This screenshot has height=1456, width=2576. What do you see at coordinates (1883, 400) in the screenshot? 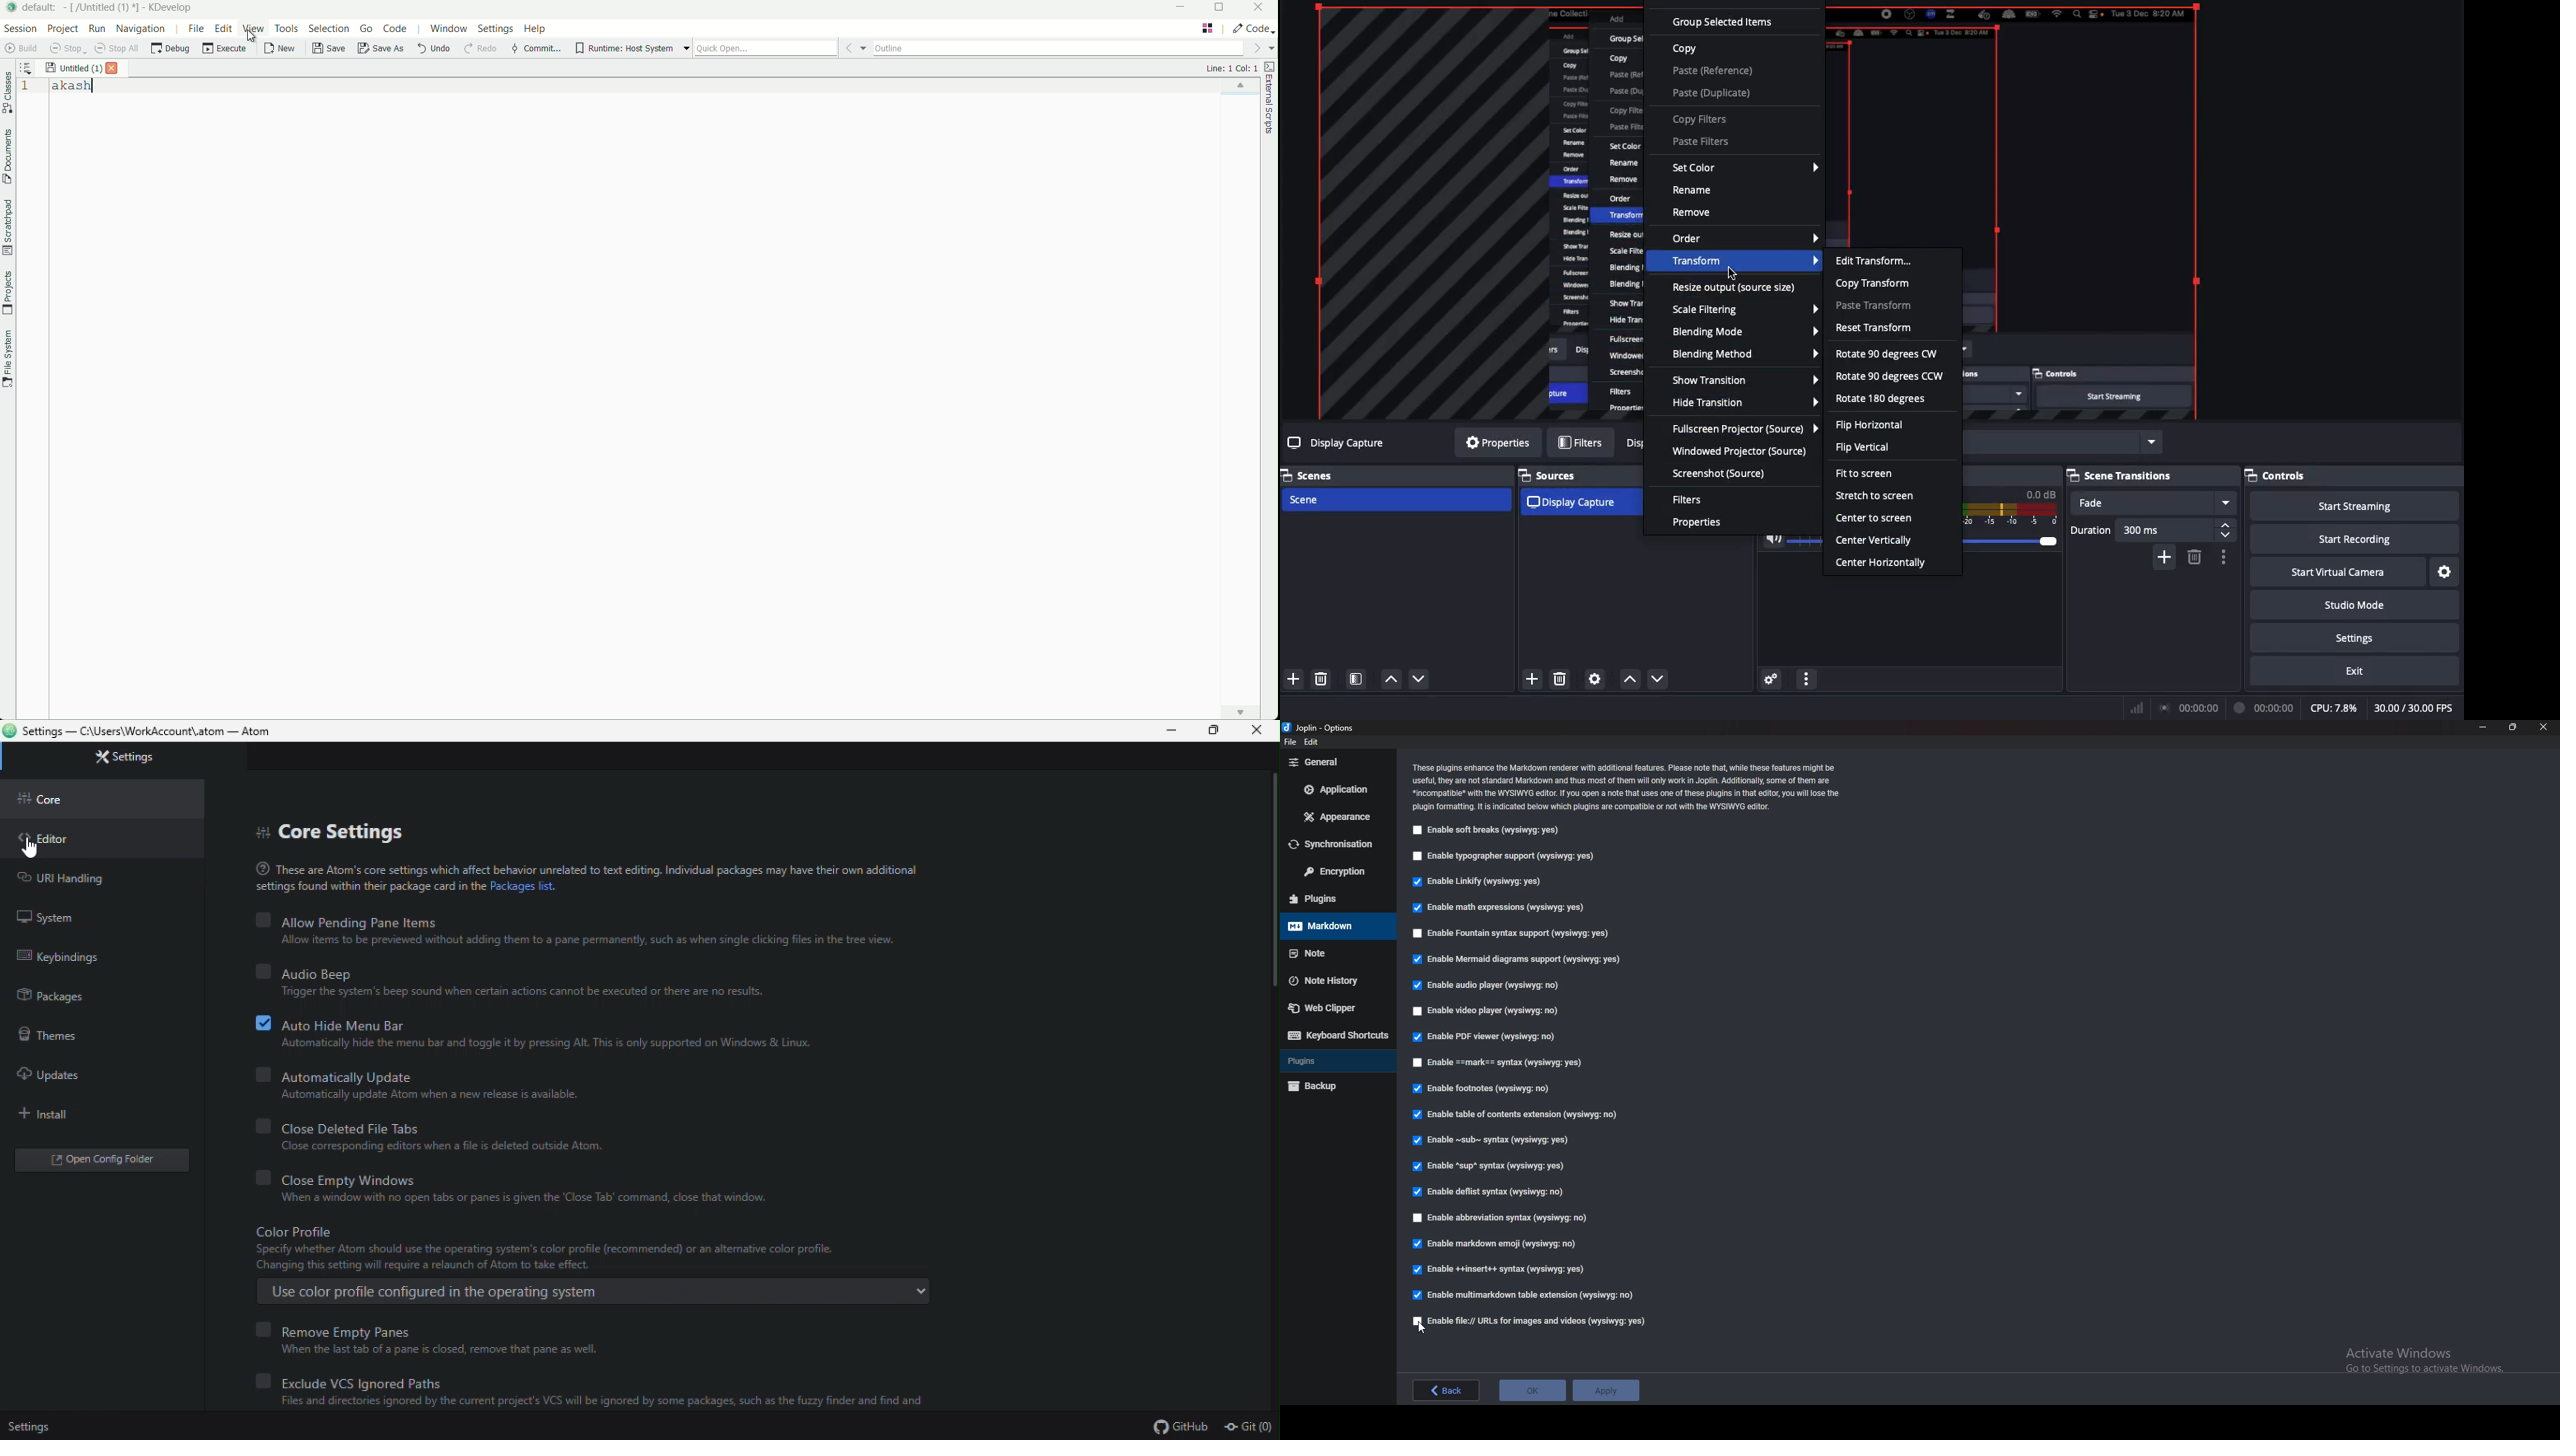
I see `Rotate 180 degrees` at bounding box center [1883, 400].